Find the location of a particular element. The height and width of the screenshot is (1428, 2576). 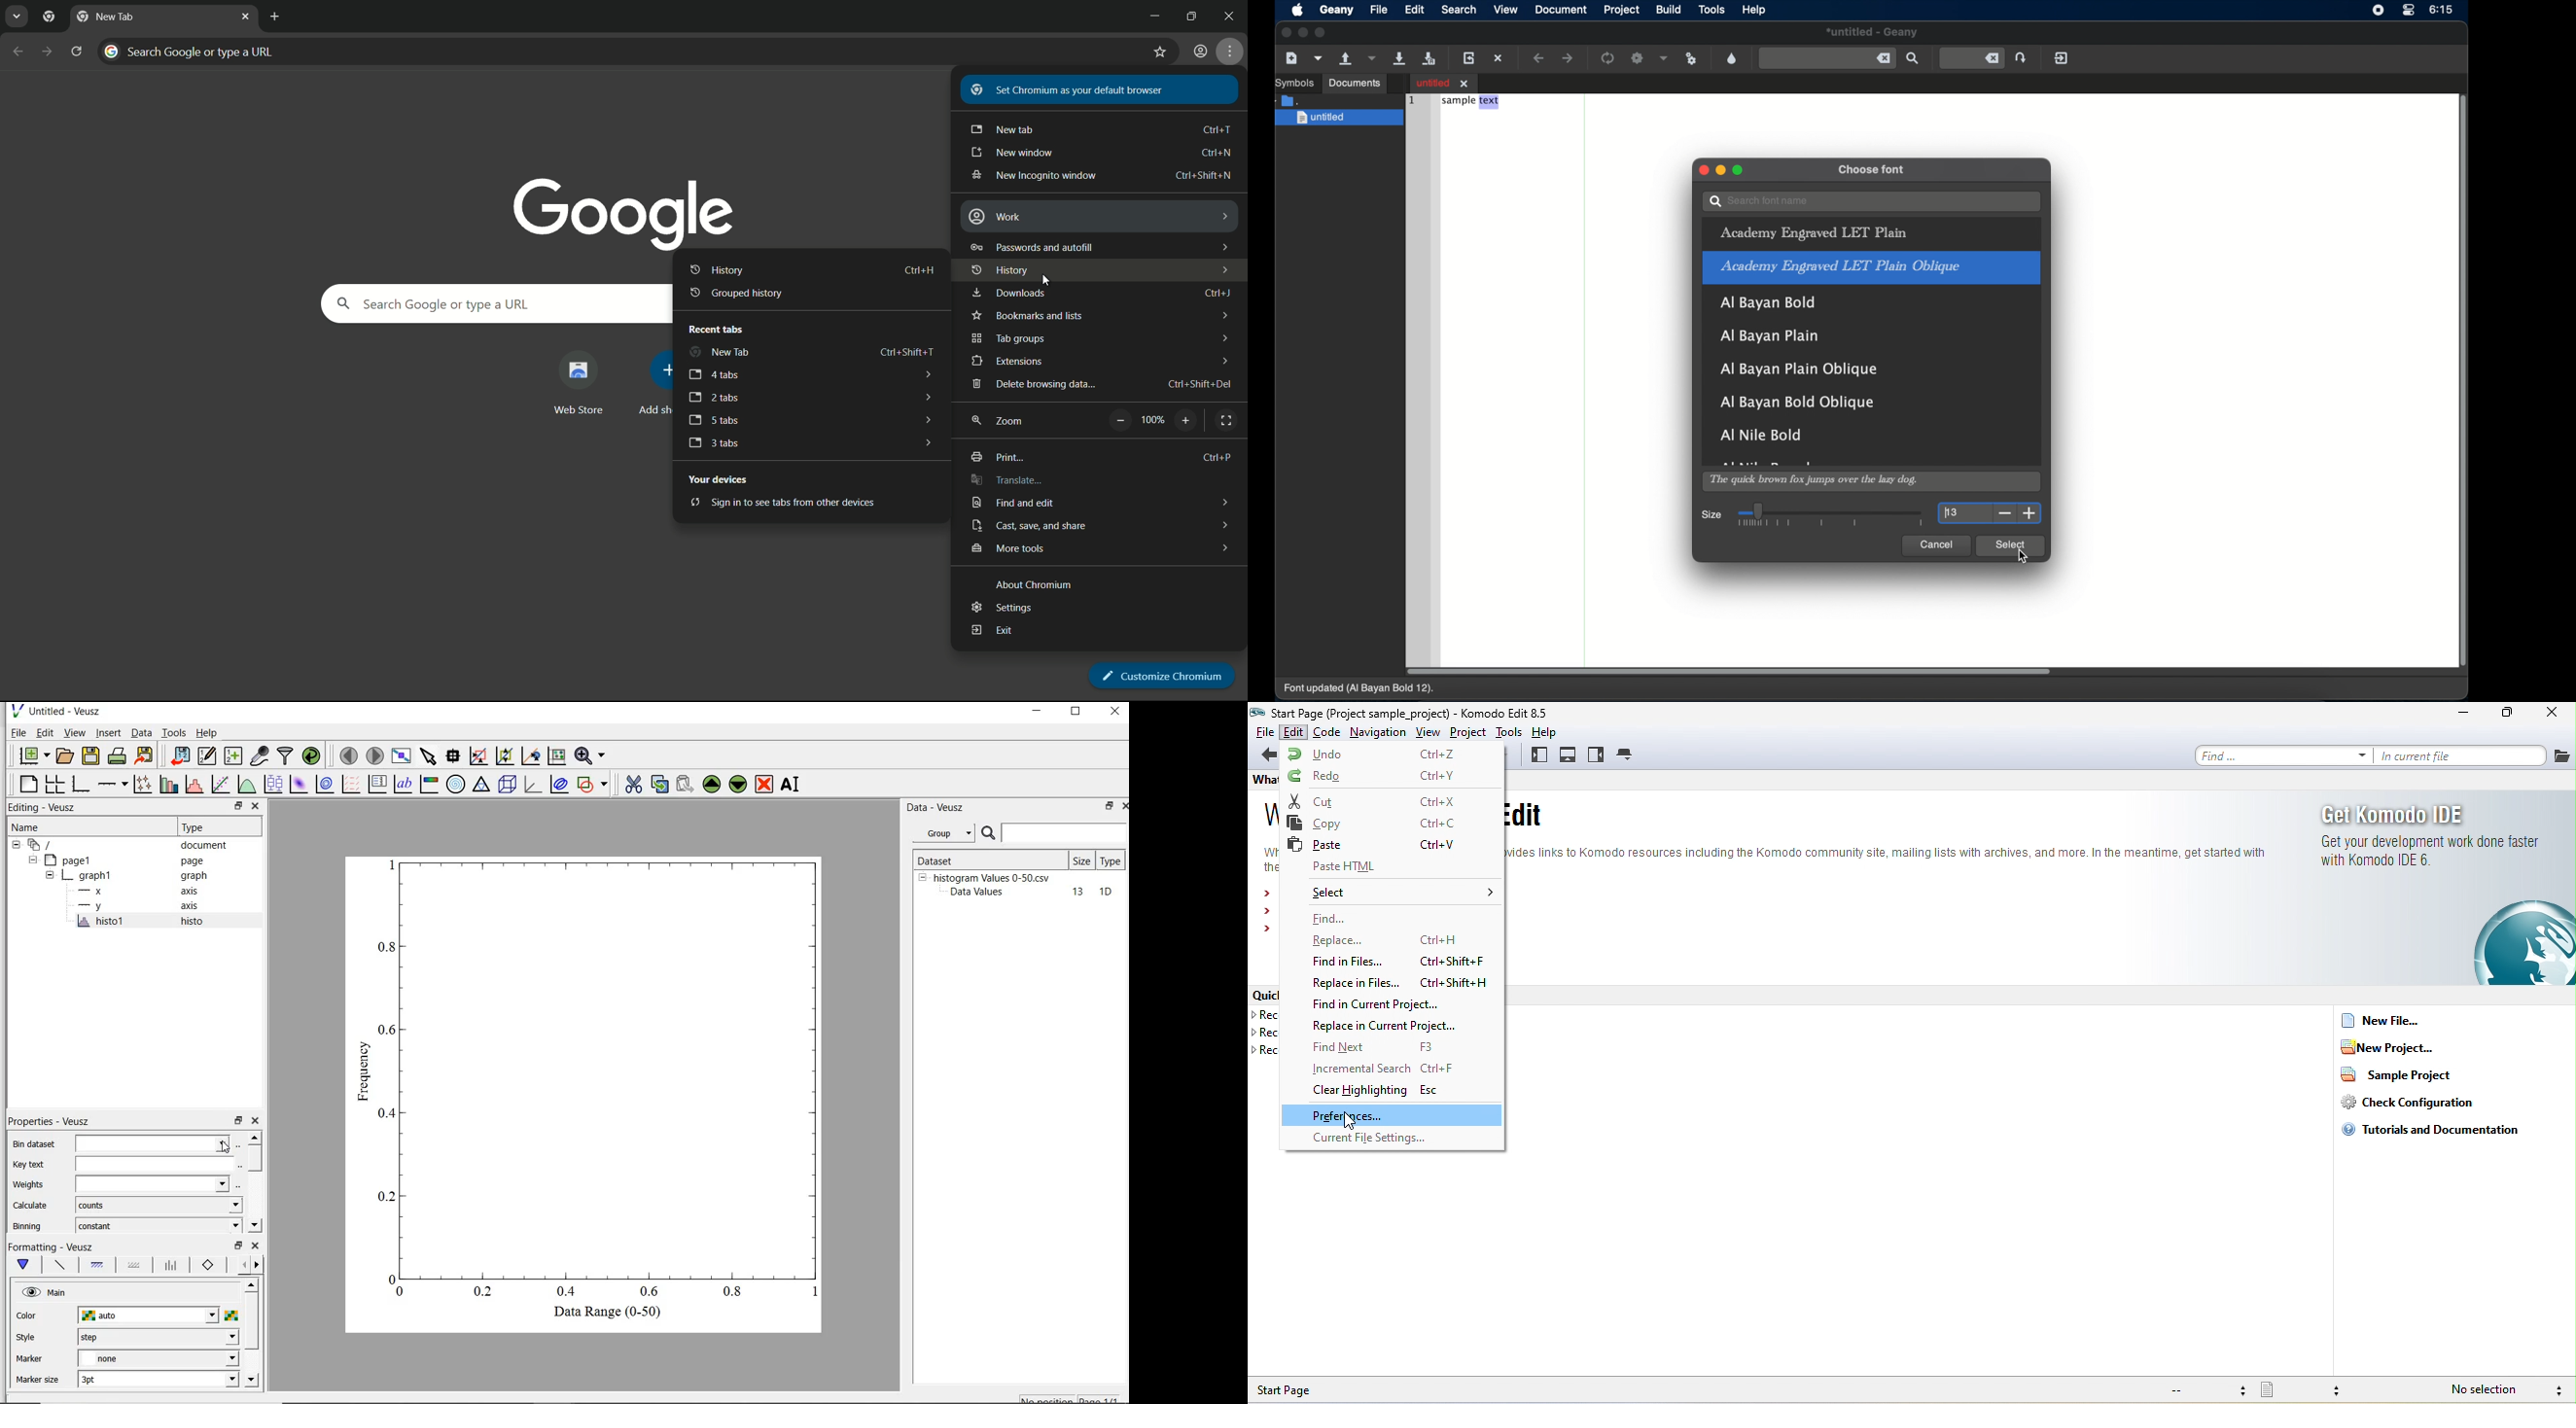

file type is located at coordinates (2310, 1389).